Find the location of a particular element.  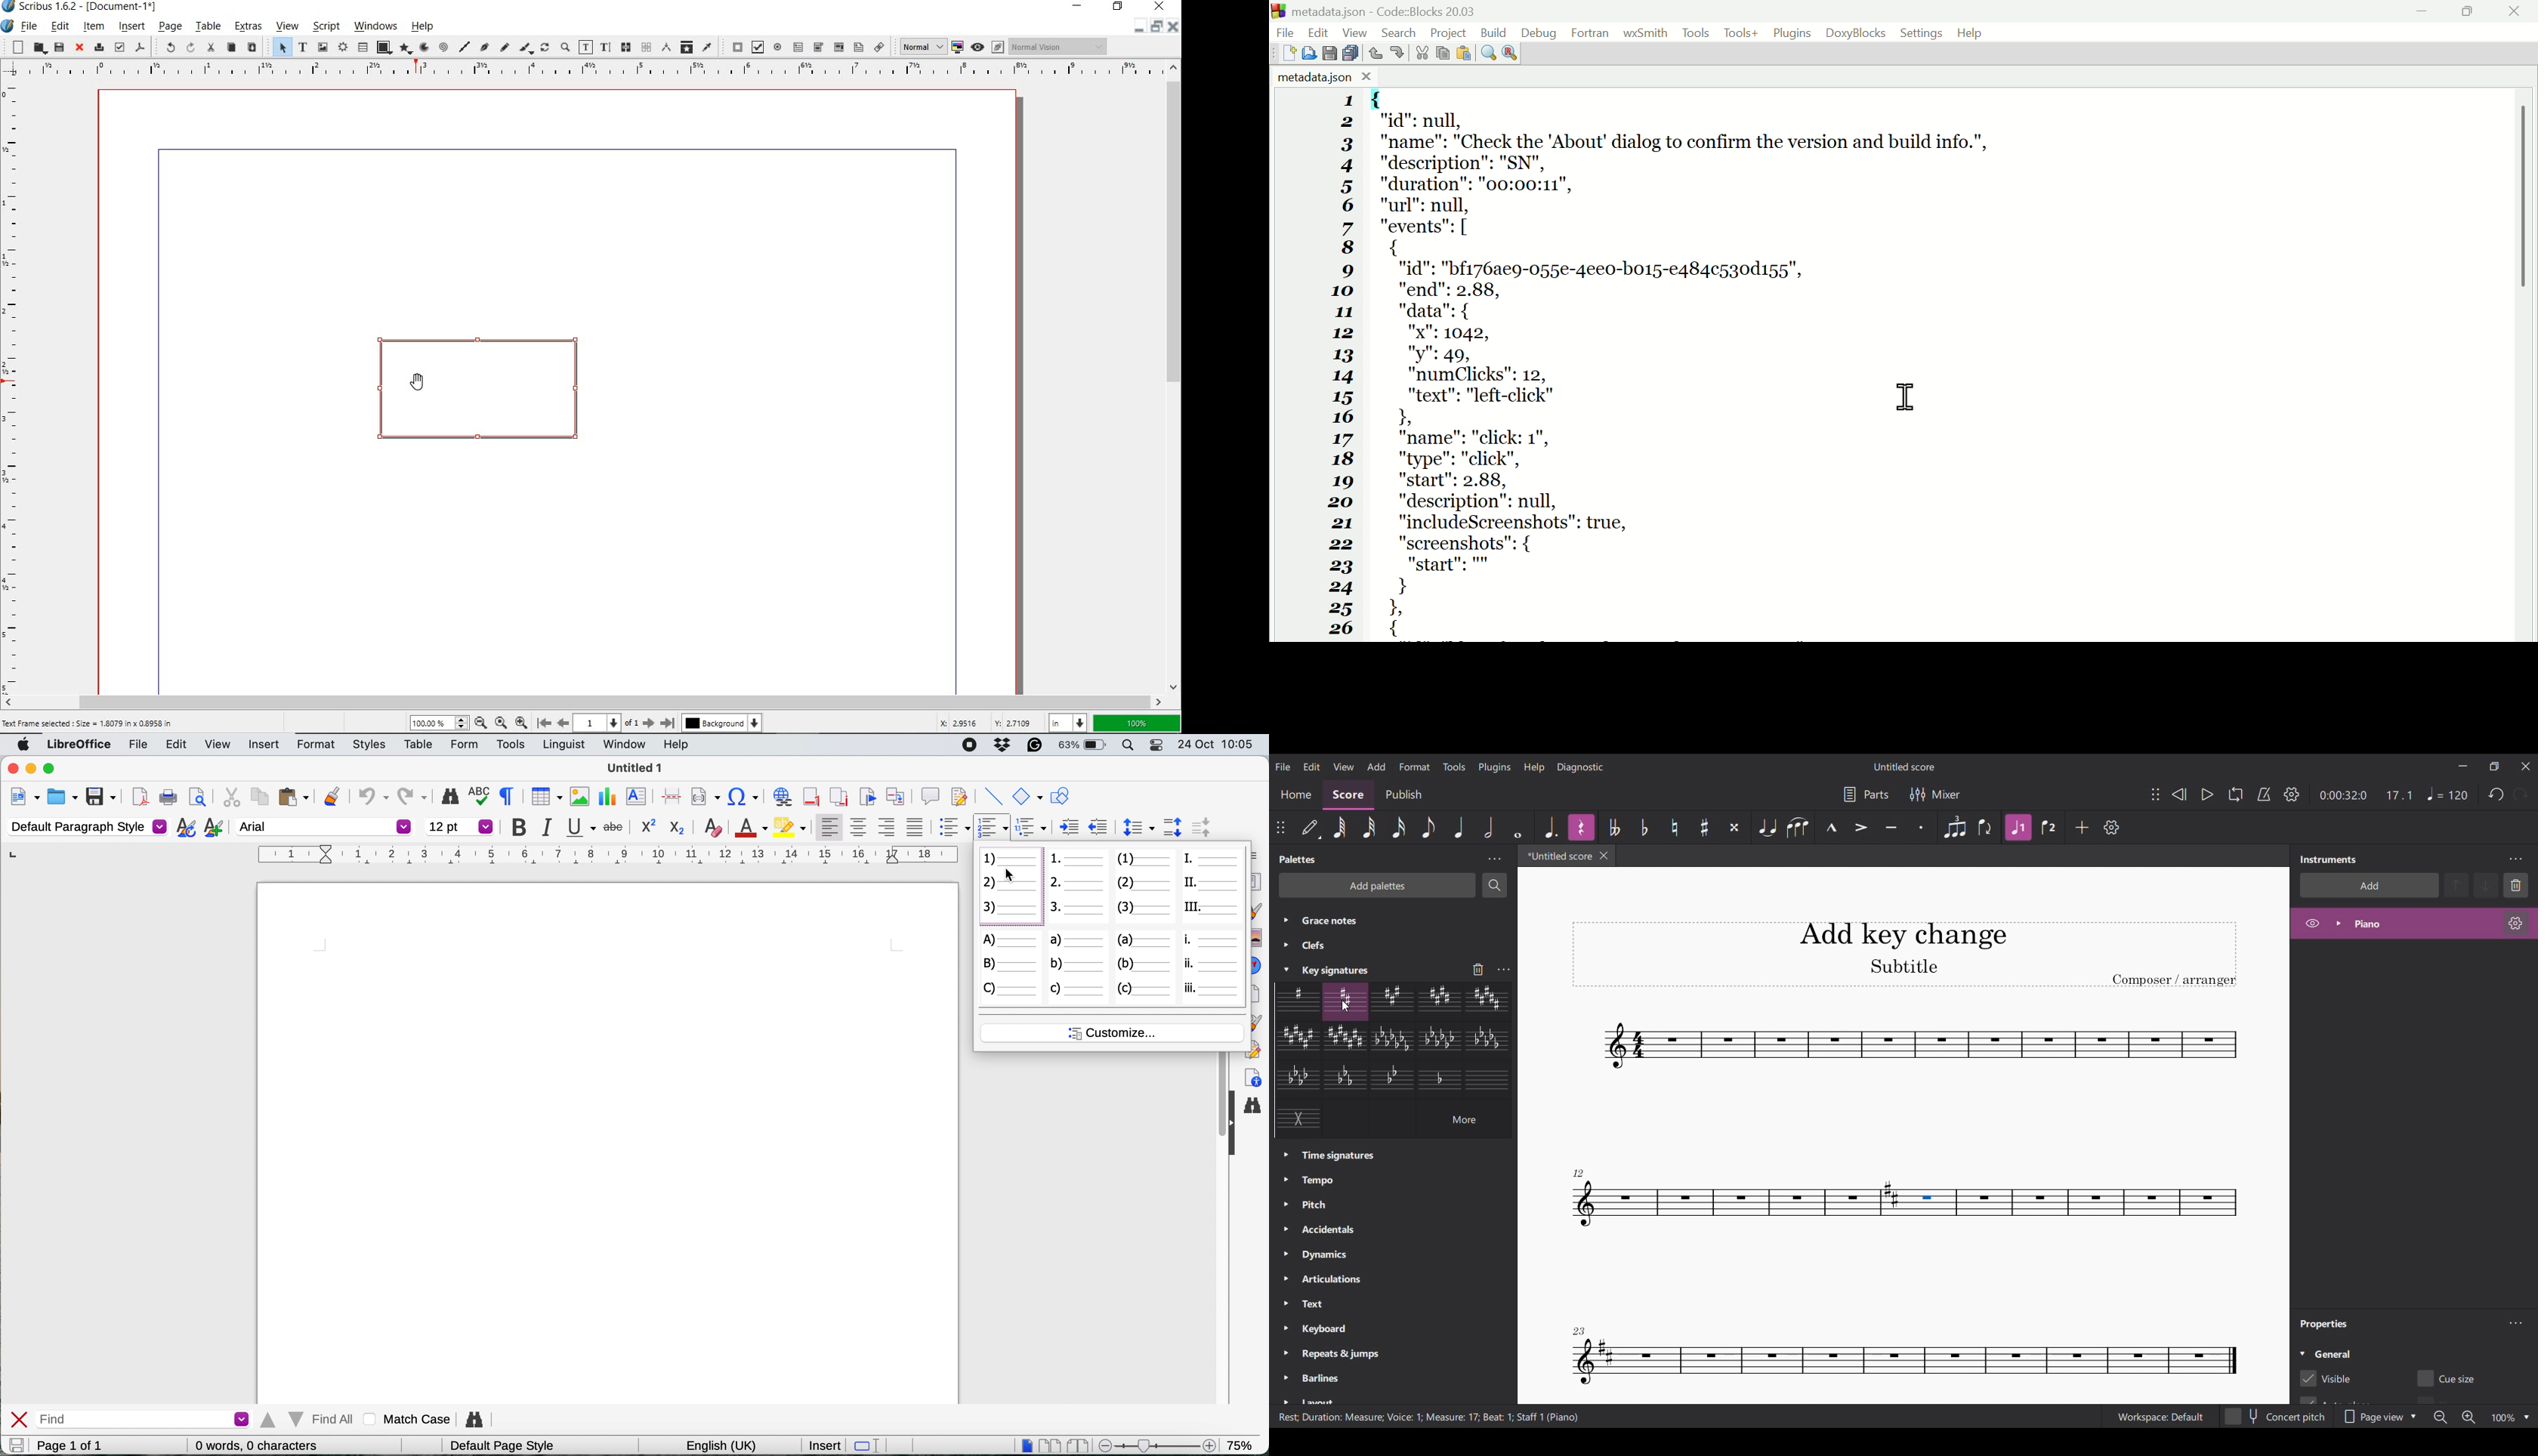

system logo is located at coordinates (24, 744).